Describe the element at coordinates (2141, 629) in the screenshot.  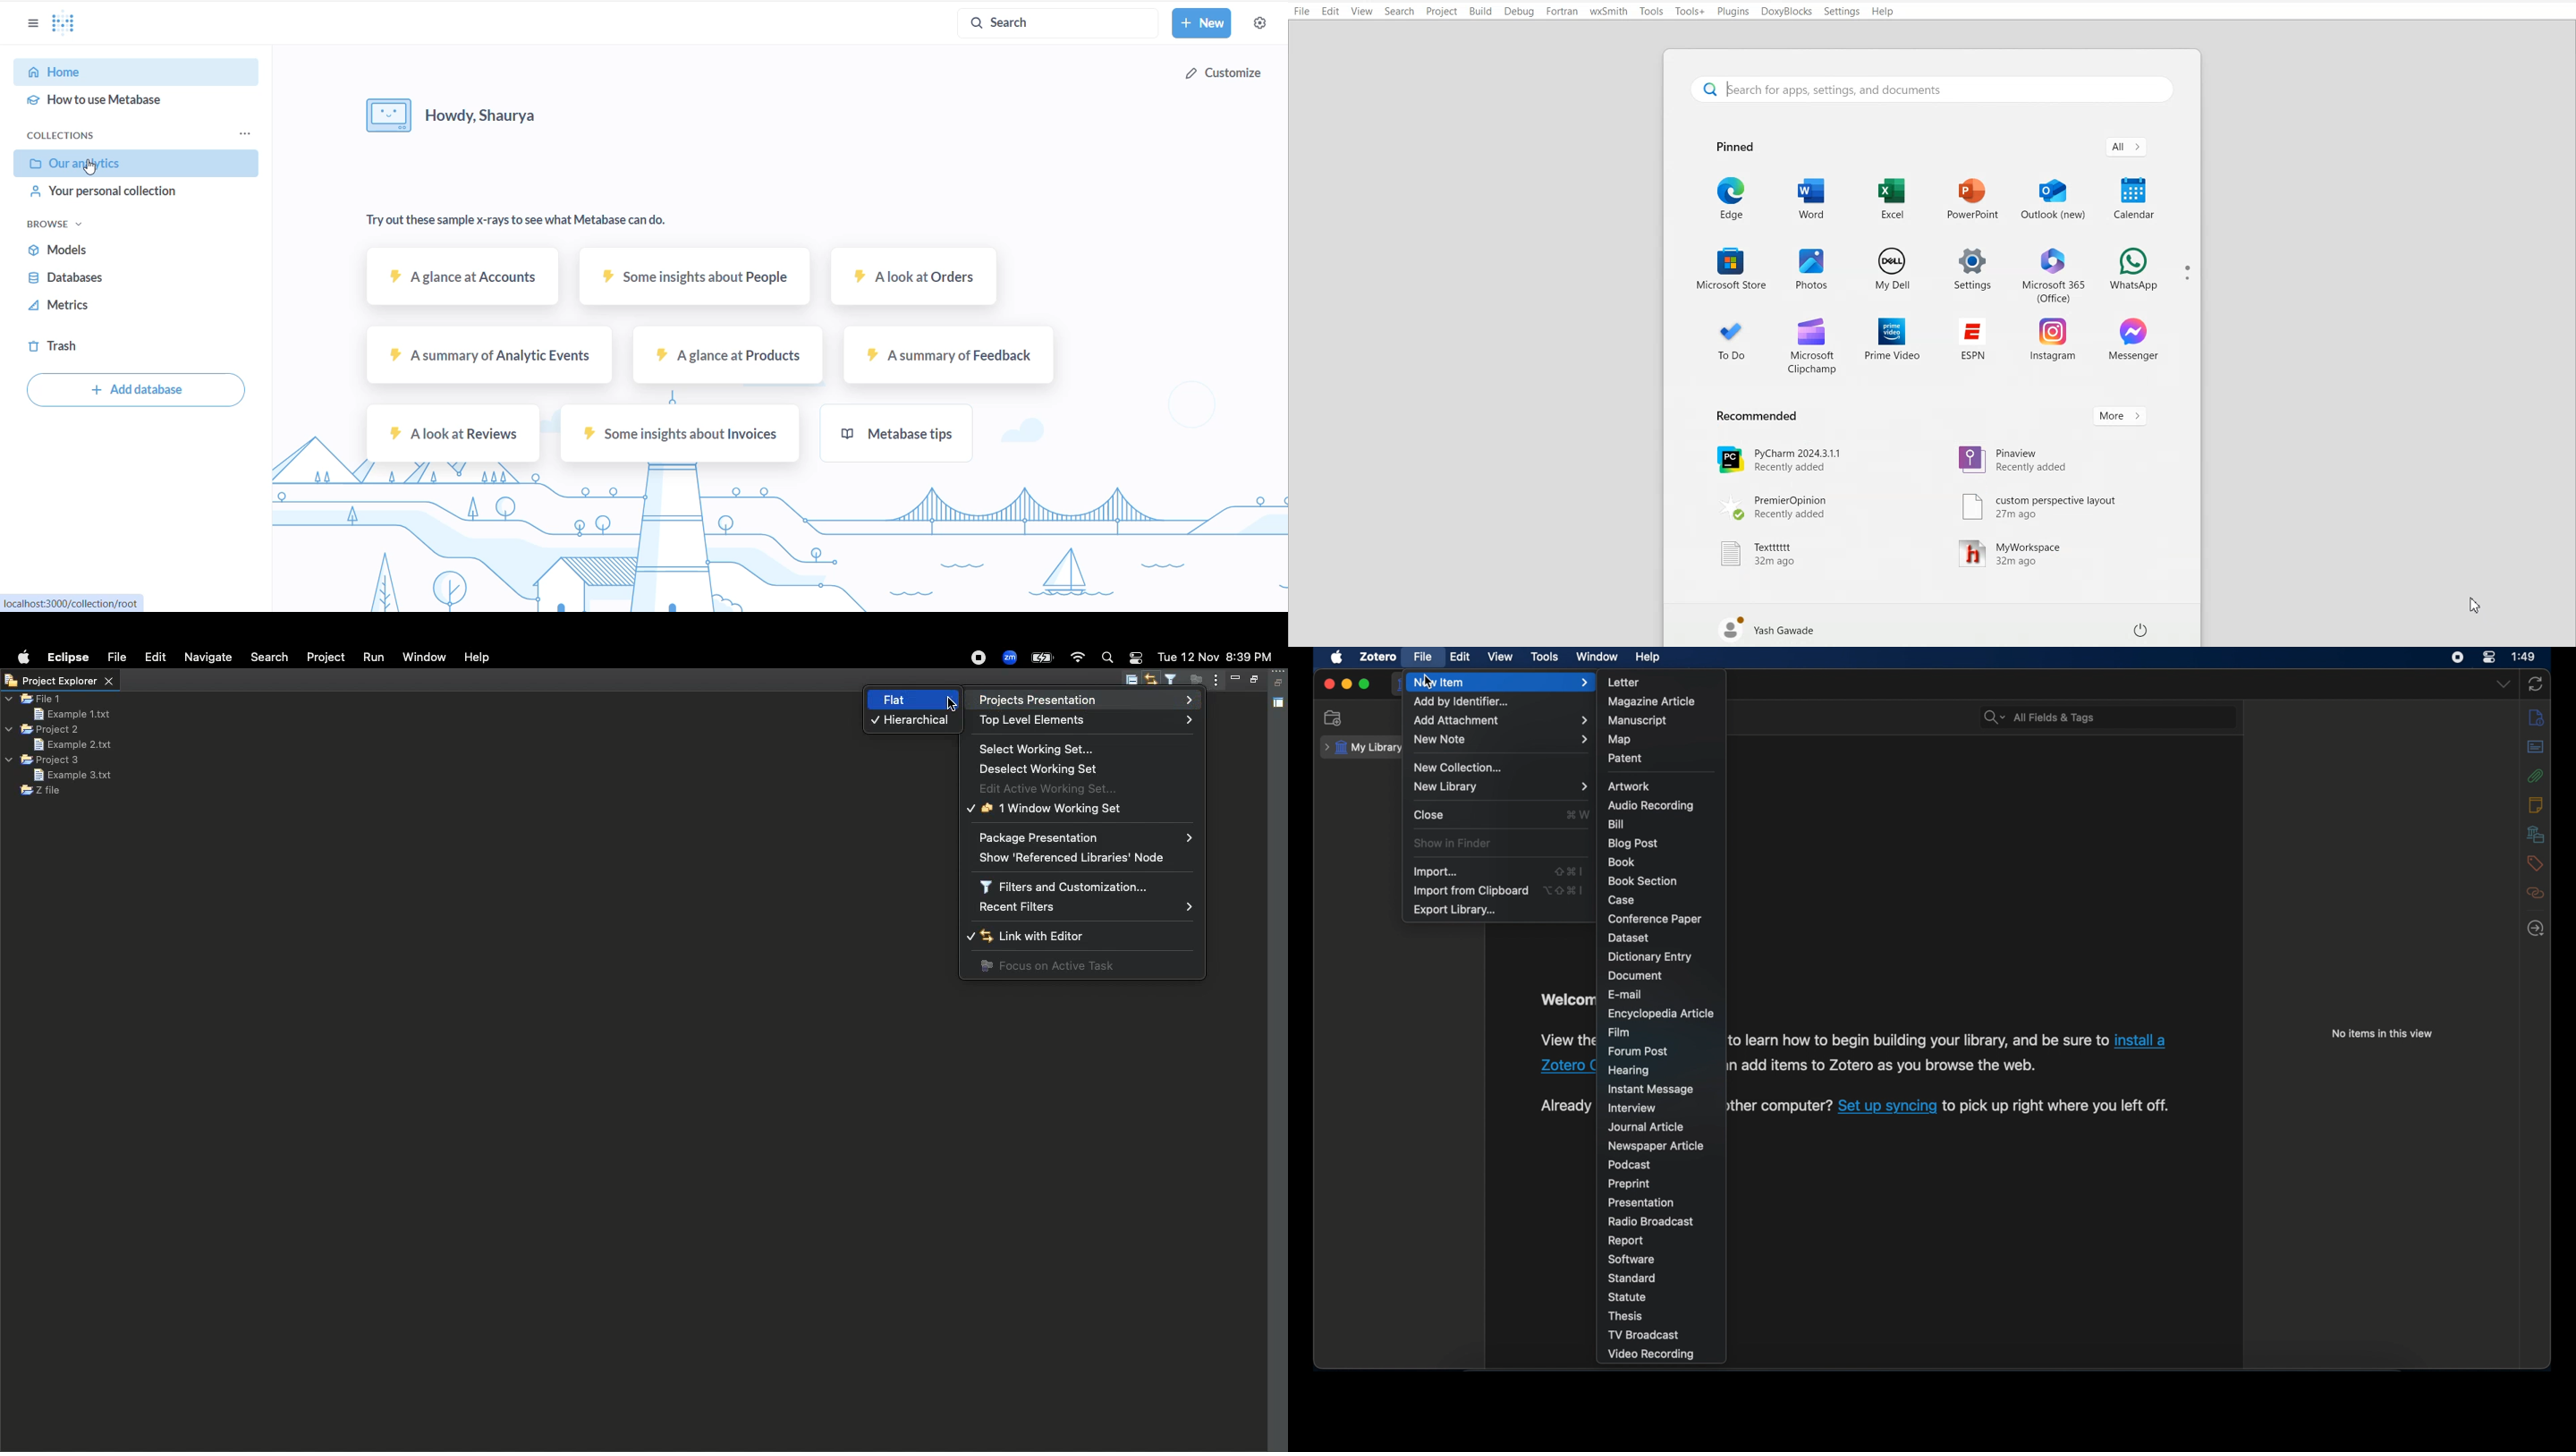
I see `Shut button` at that location.